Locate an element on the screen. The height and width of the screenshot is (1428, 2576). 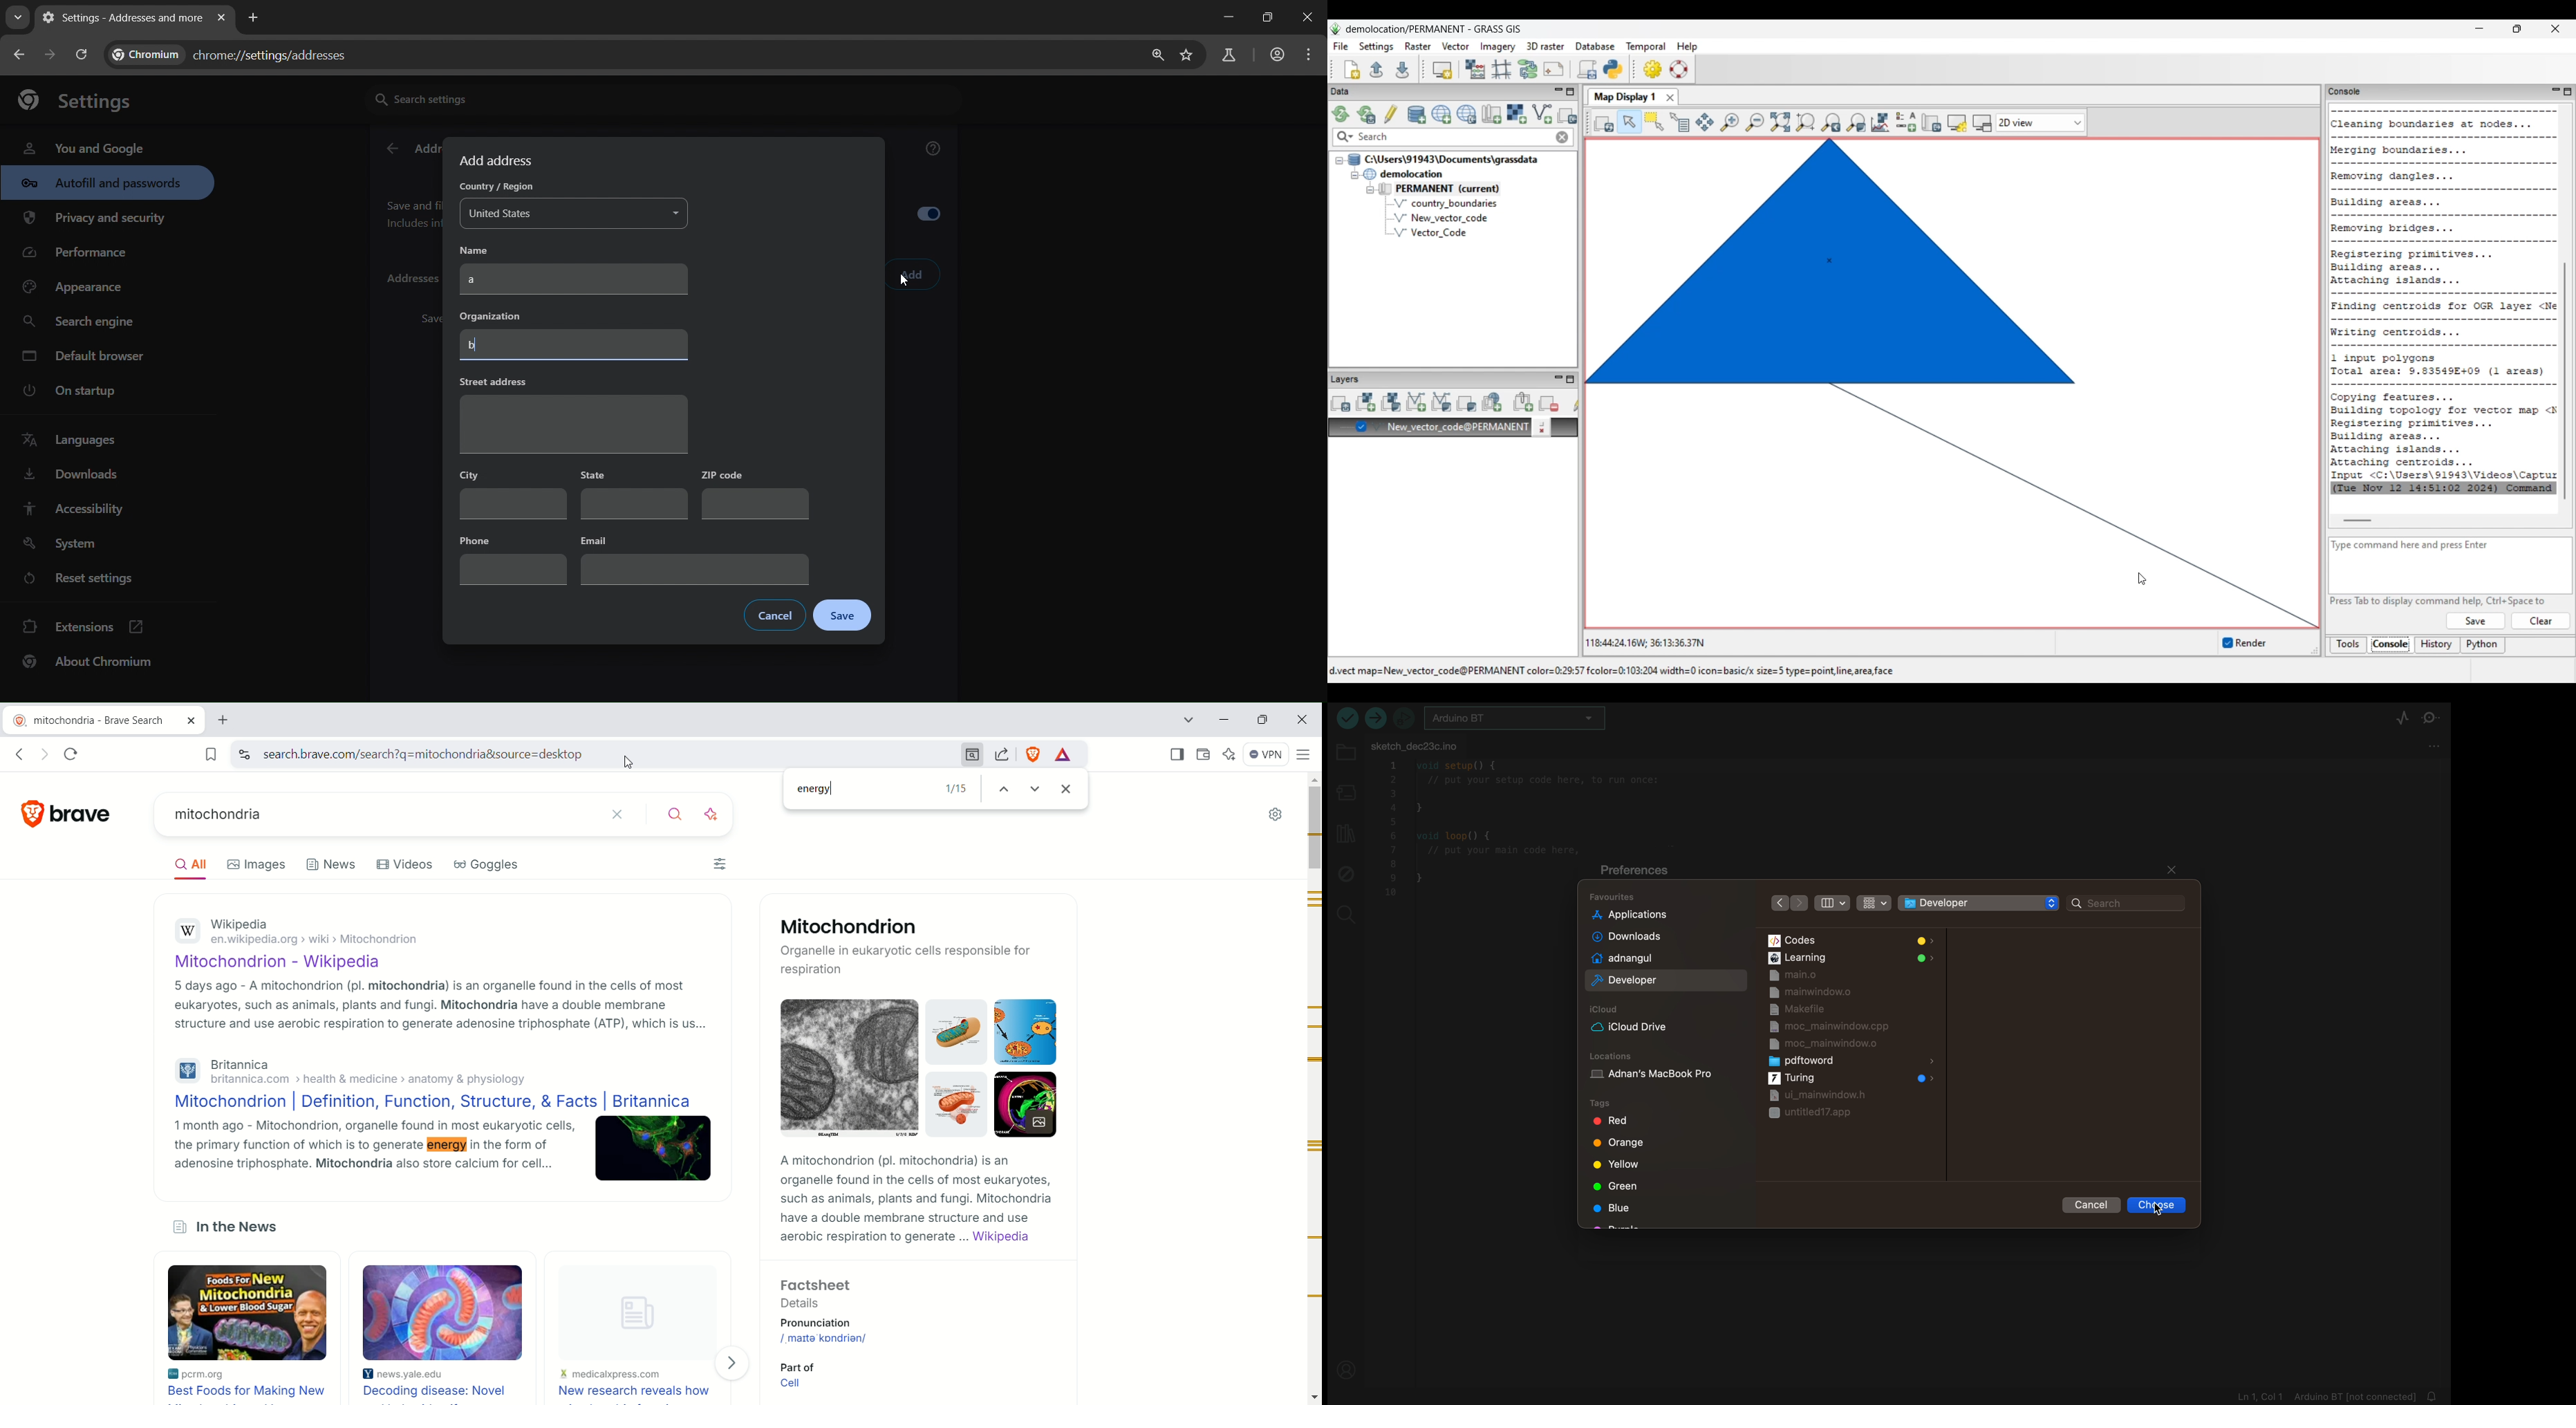
close tab is located at coordinates (221, 19).